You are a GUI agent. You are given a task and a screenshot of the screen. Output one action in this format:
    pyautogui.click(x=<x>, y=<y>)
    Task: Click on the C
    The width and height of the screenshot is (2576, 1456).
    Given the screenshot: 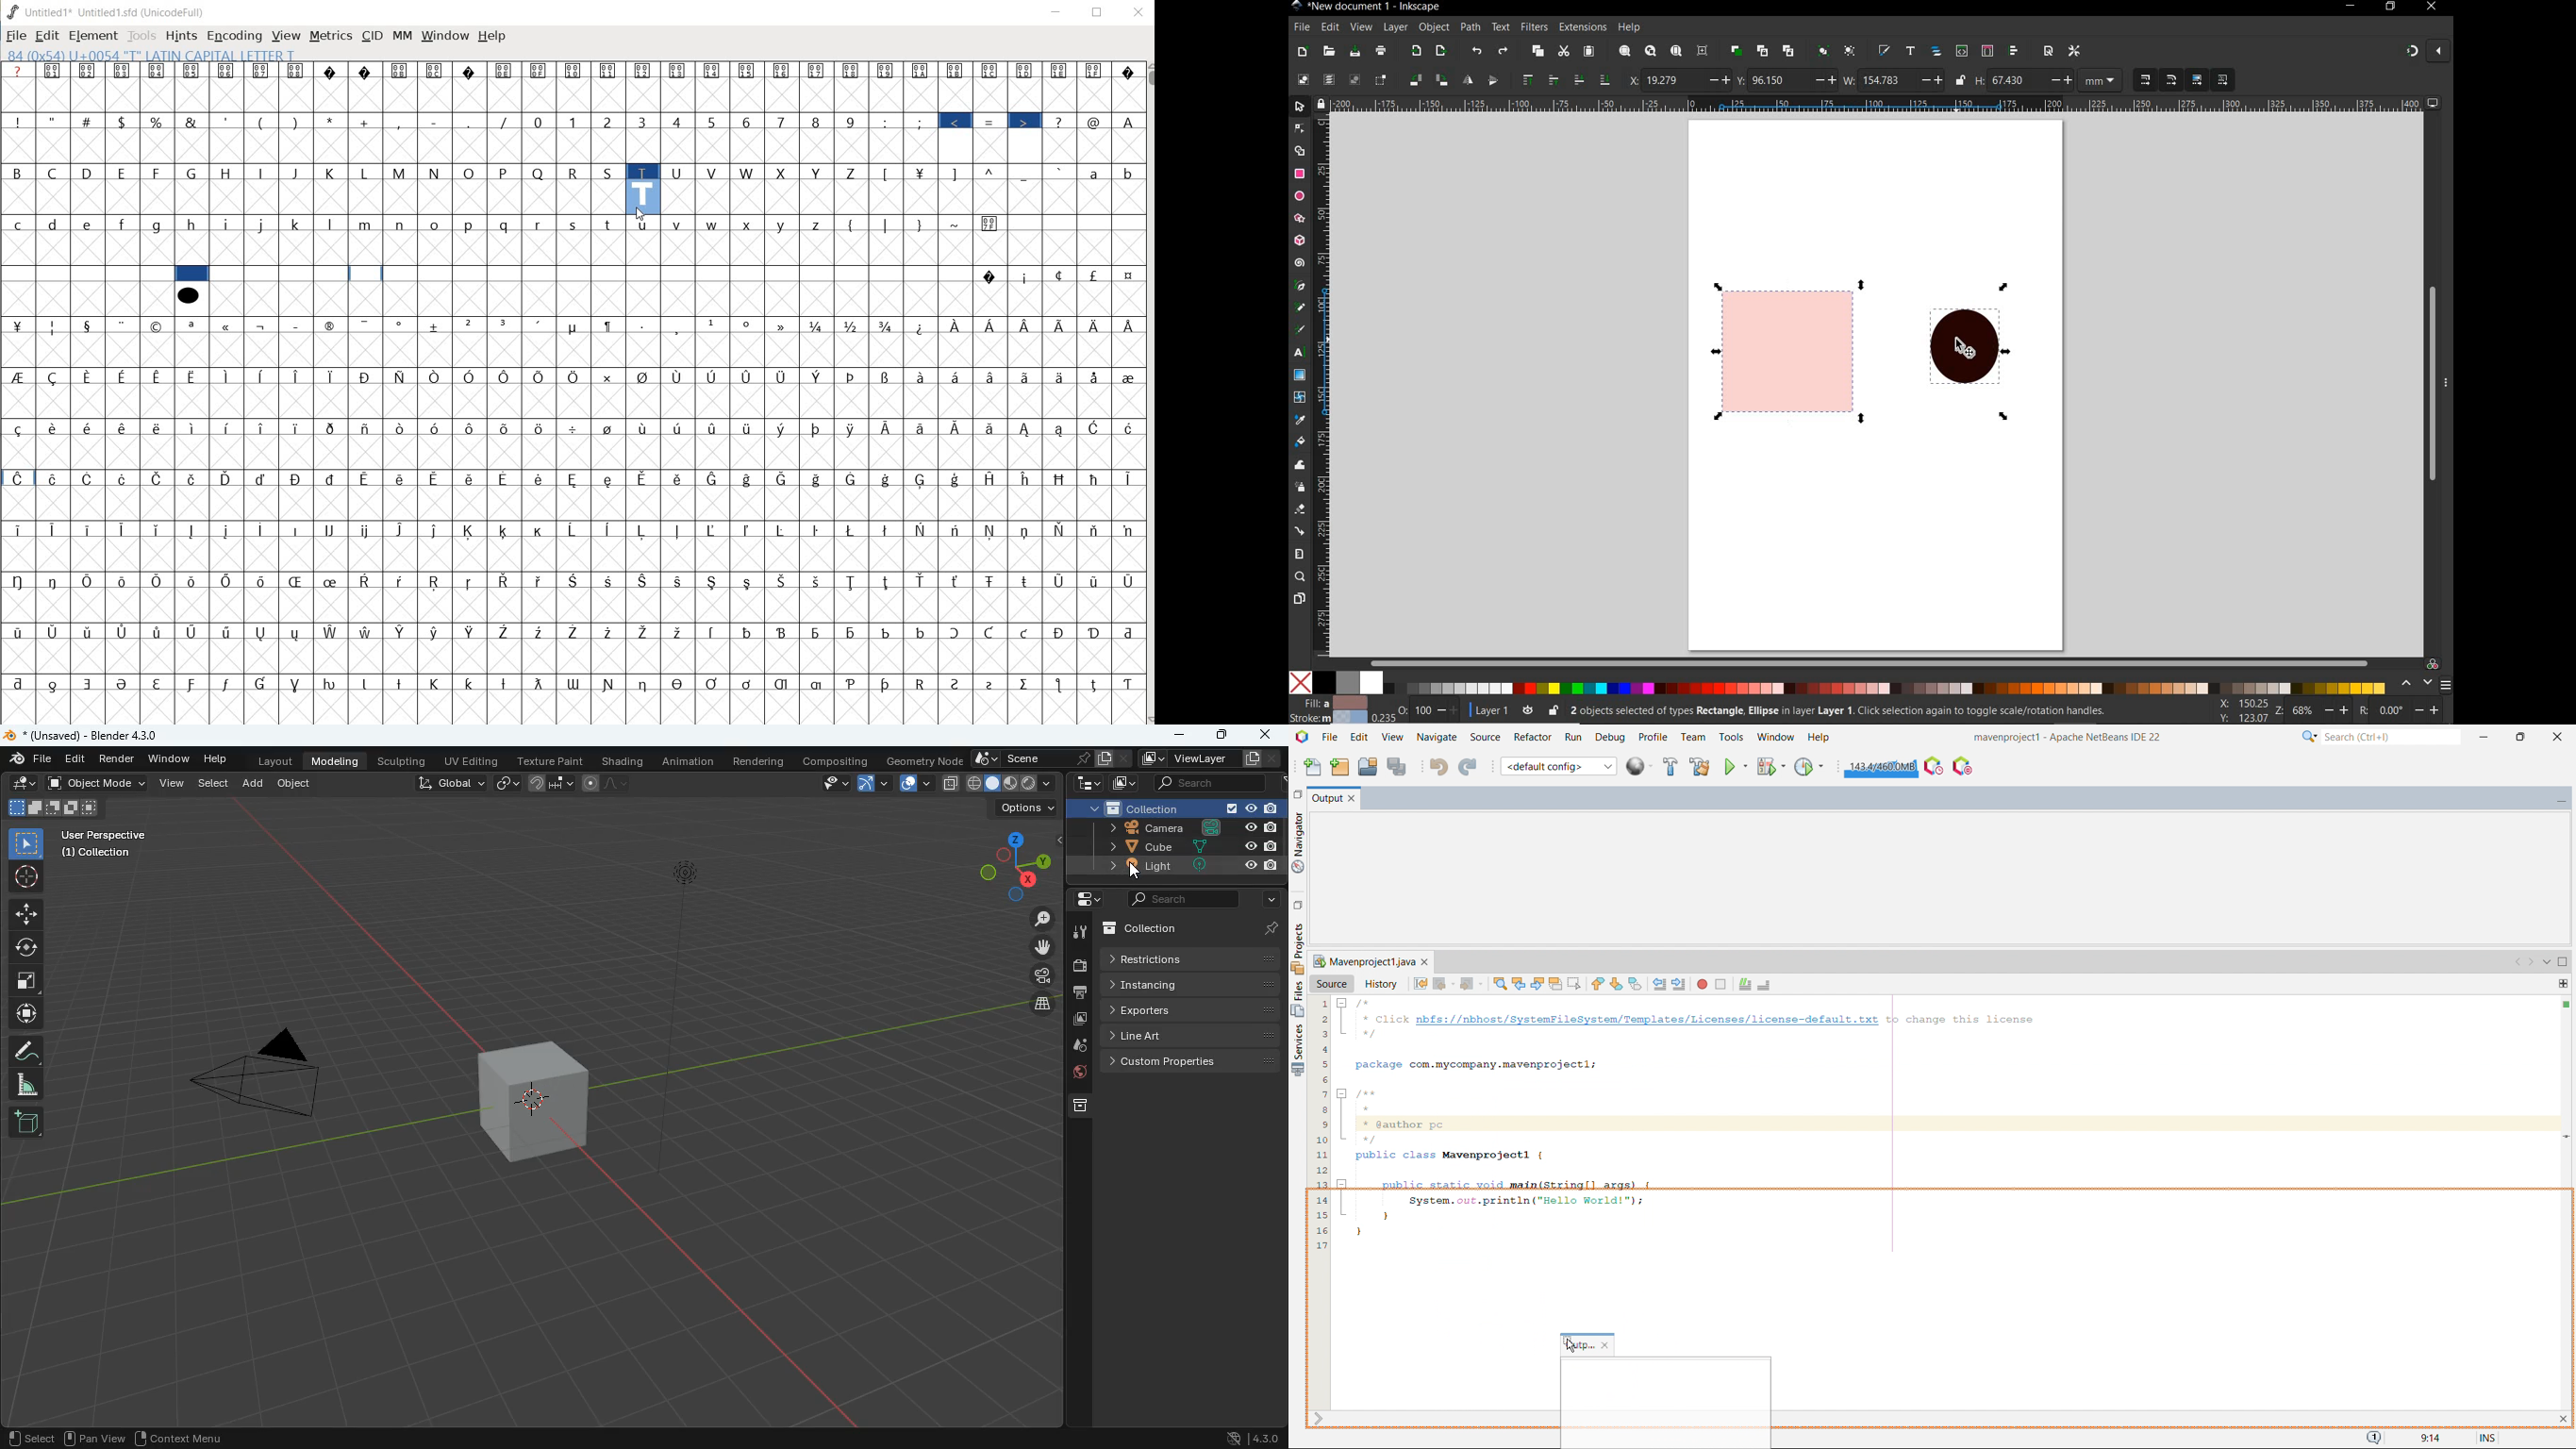 What is the action you would take?
    pyautogui.click(x=55, y=172)
    